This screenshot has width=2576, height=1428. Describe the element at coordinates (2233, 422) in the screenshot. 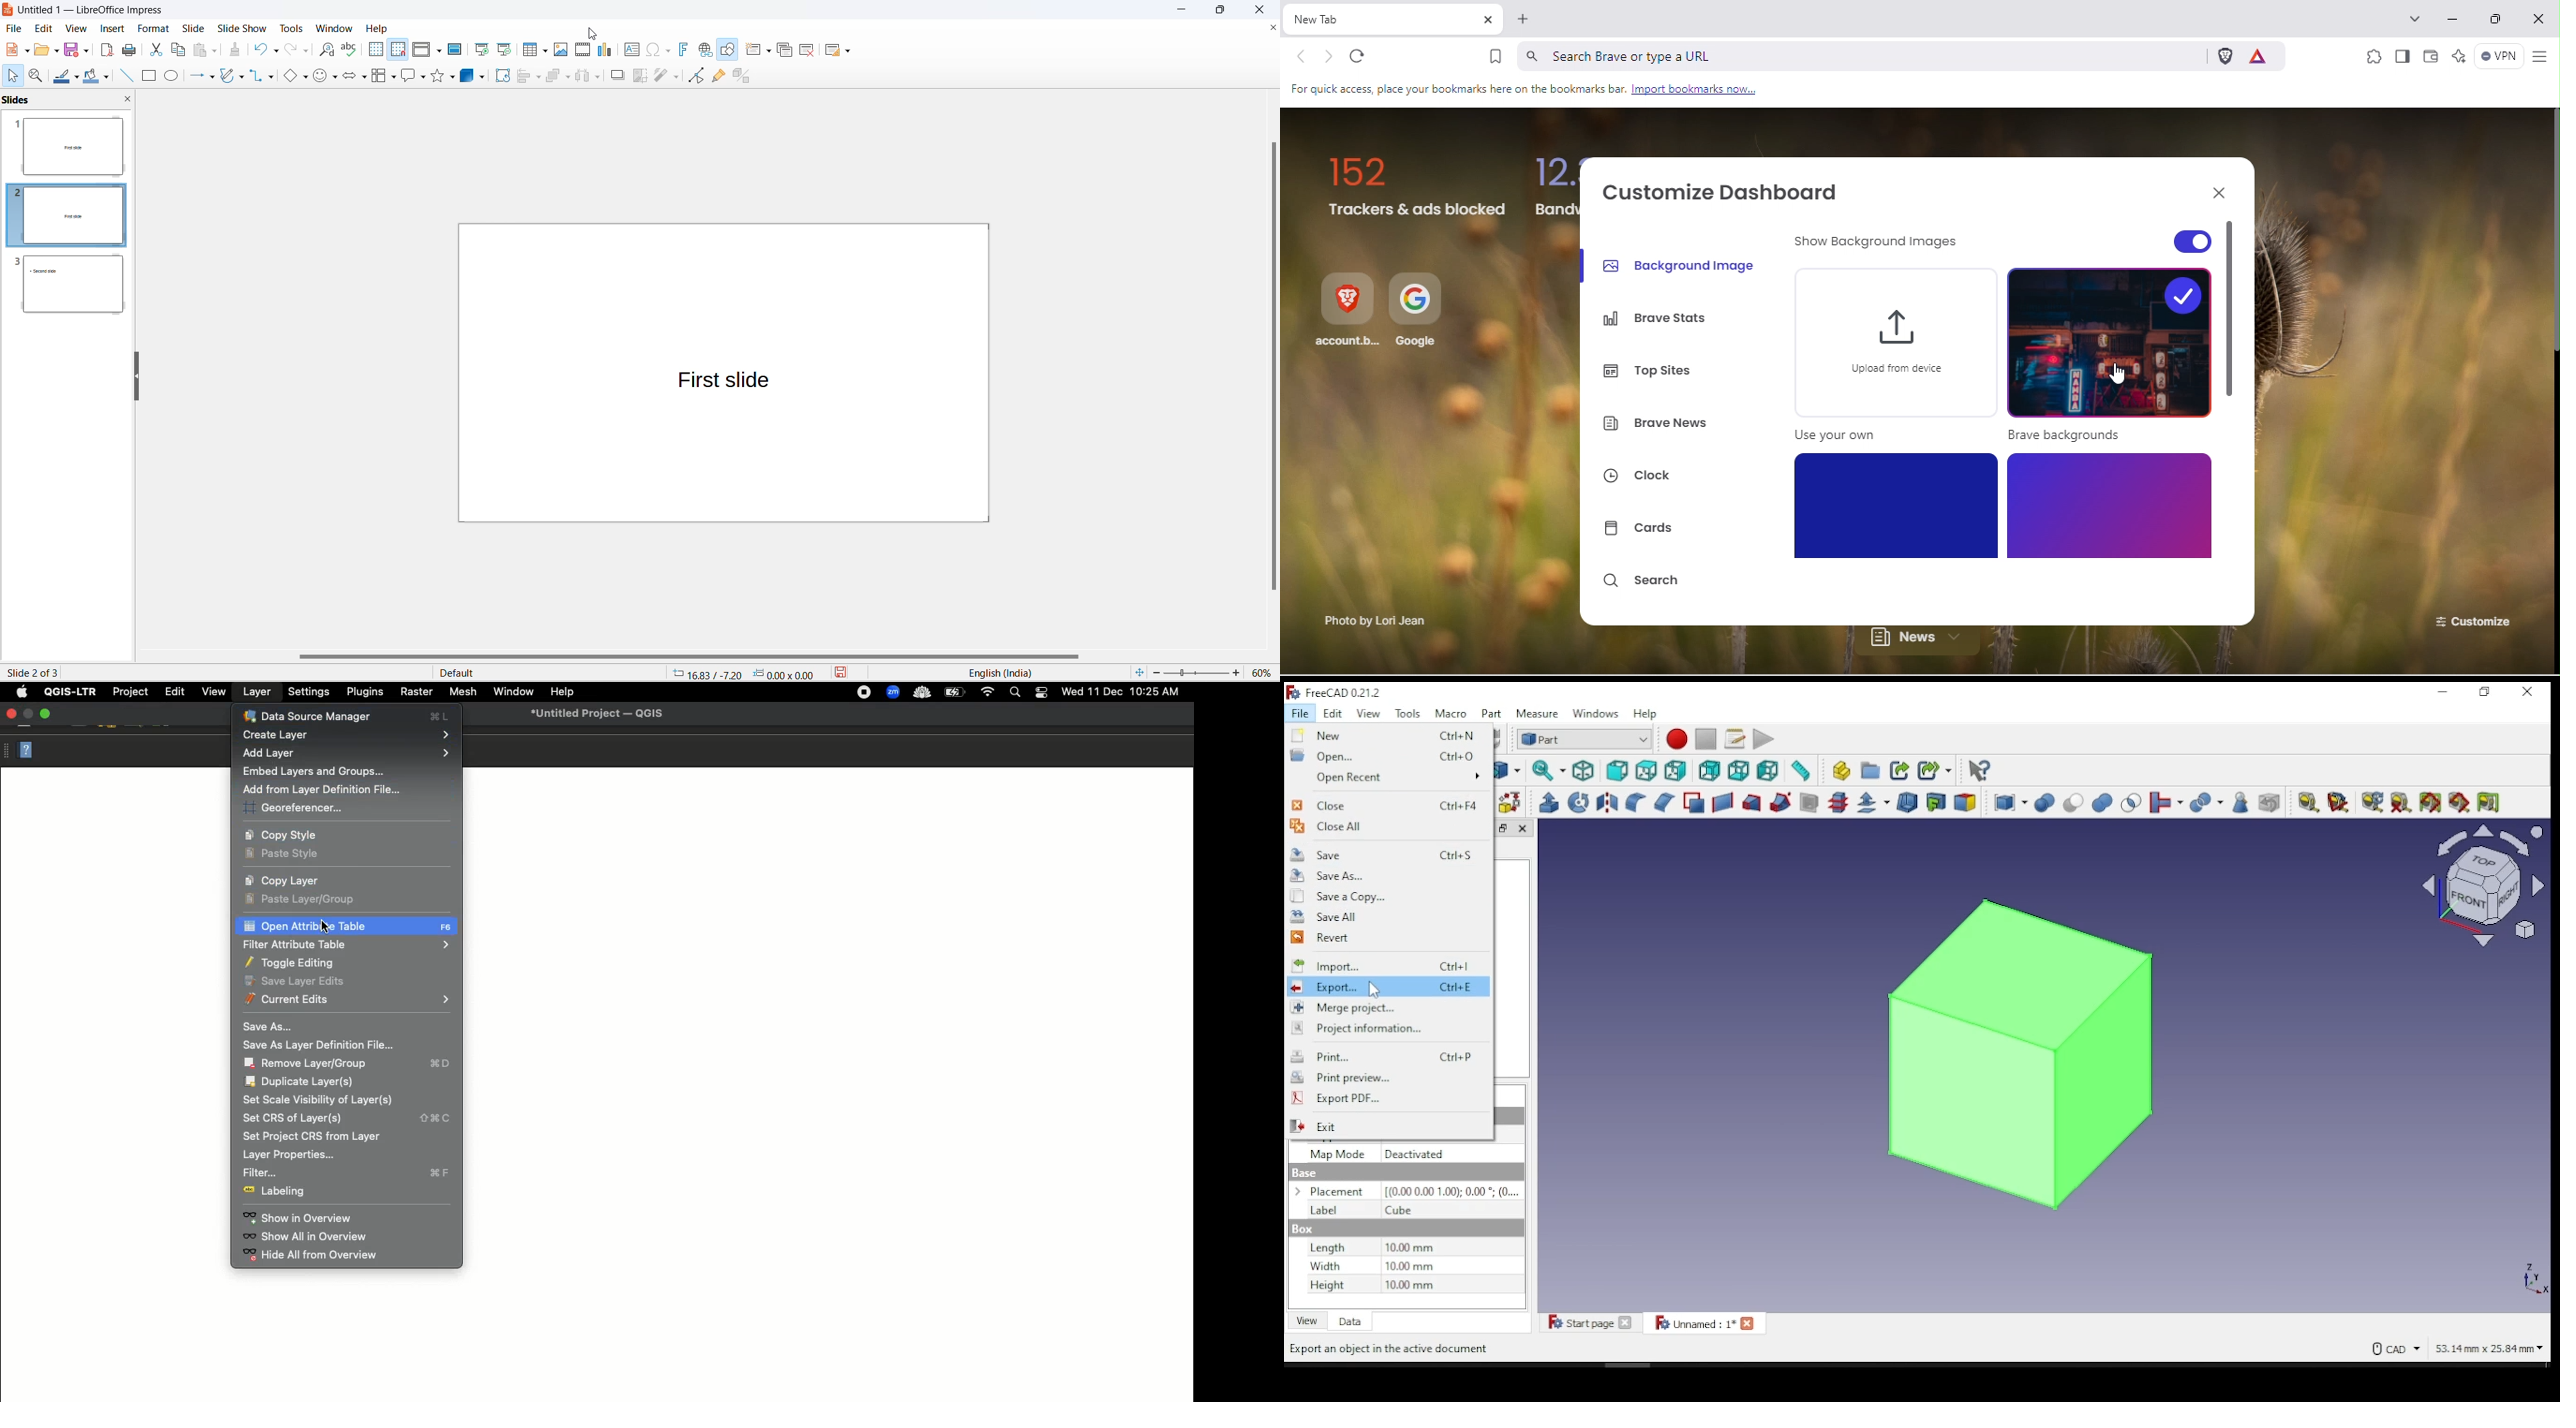

I see `Scroll bar` at that location.